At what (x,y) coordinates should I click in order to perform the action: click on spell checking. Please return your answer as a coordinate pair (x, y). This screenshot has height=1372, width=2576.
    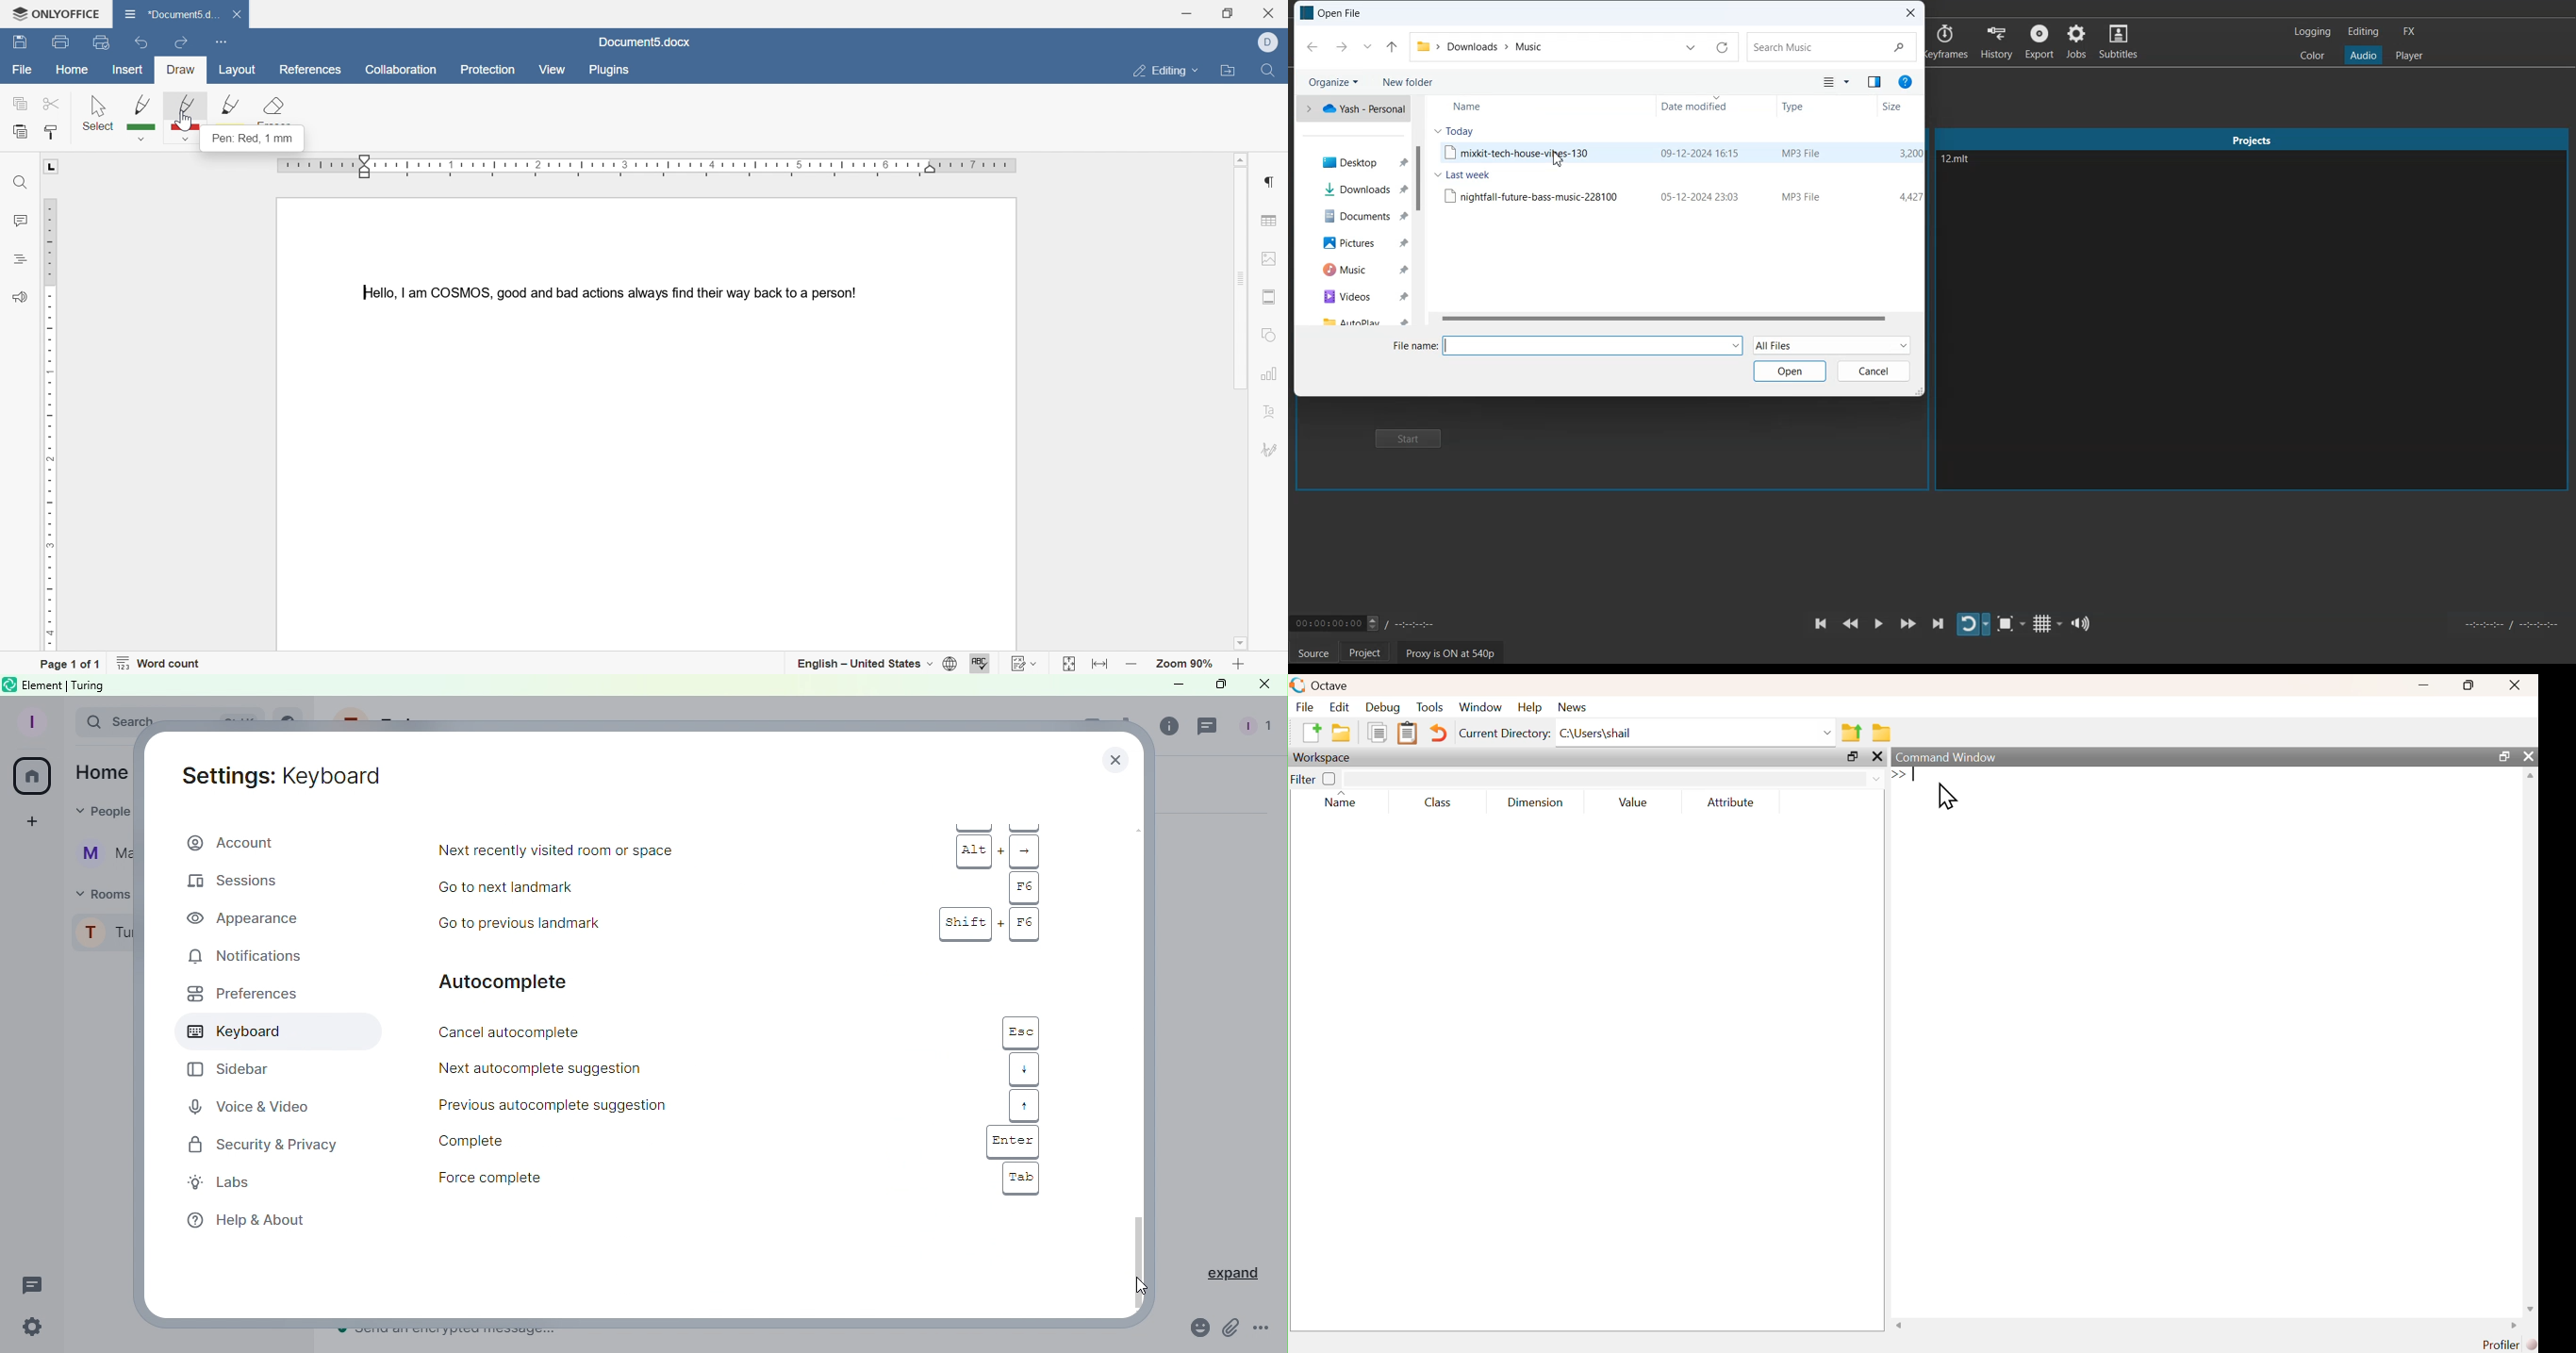
    Looking at the image, I should click on (978, 662).